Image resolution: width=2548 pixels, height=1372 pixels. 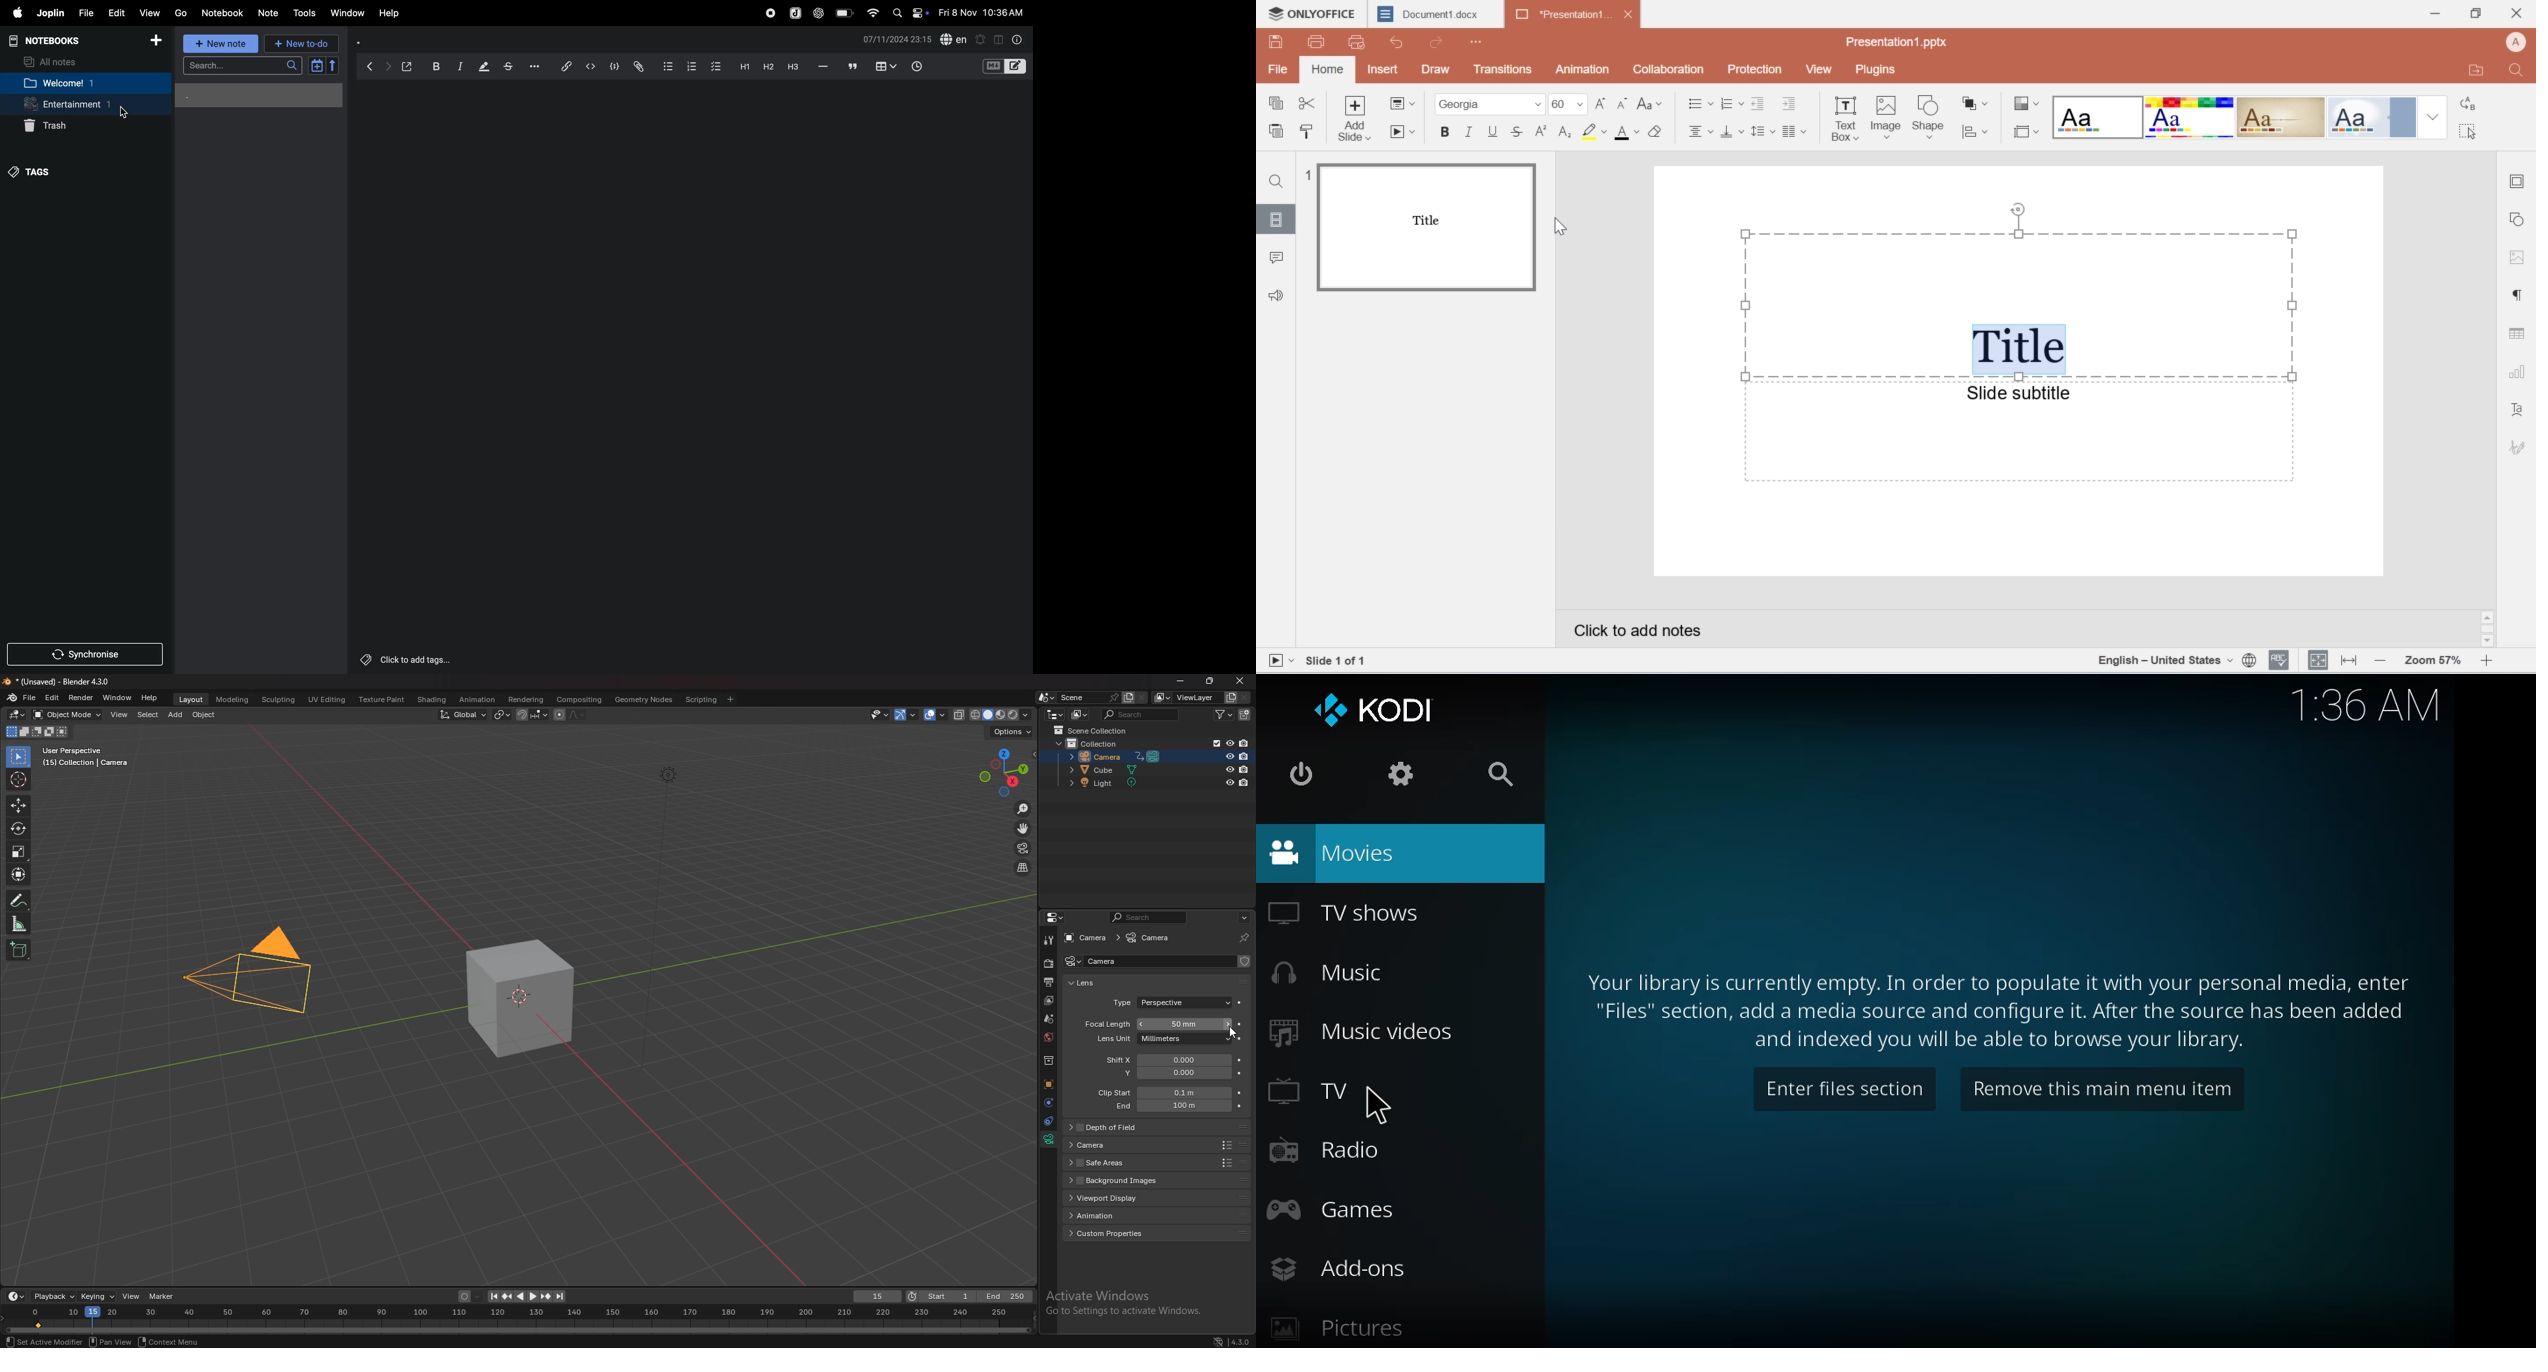 I want to click on trash, so click(x=62, y=127).